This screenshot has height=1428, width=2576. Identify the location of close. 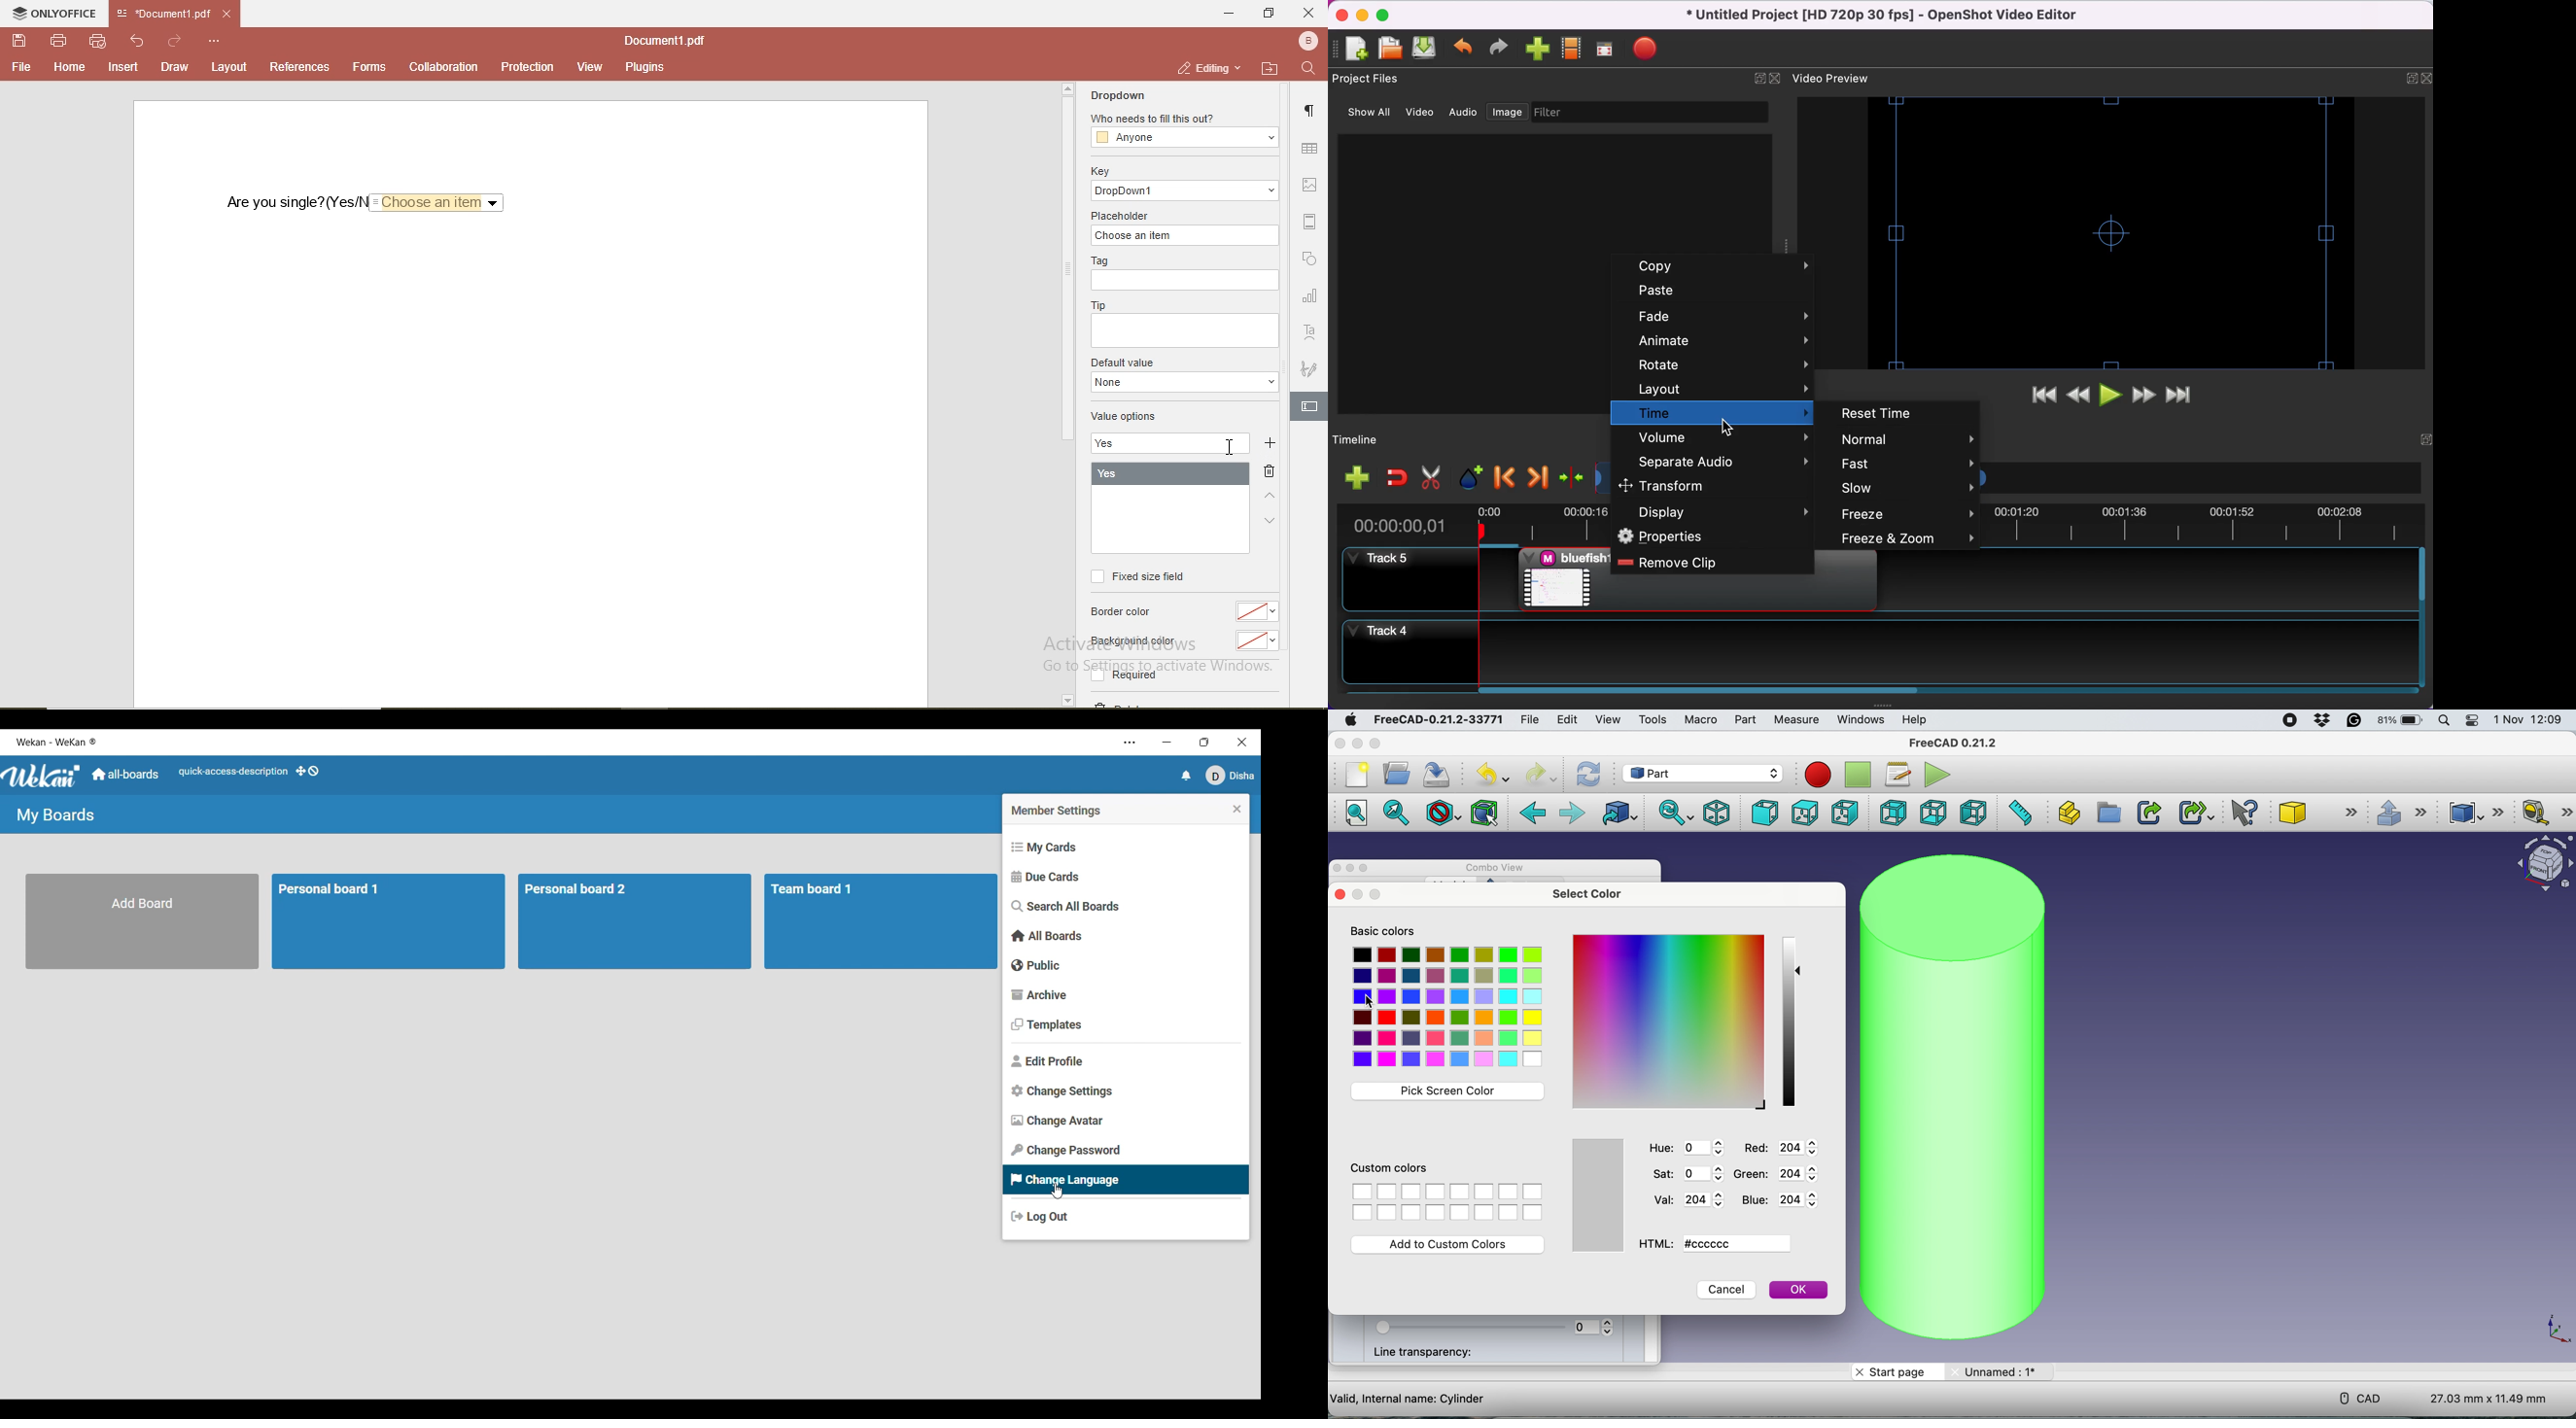
(2426, 79).